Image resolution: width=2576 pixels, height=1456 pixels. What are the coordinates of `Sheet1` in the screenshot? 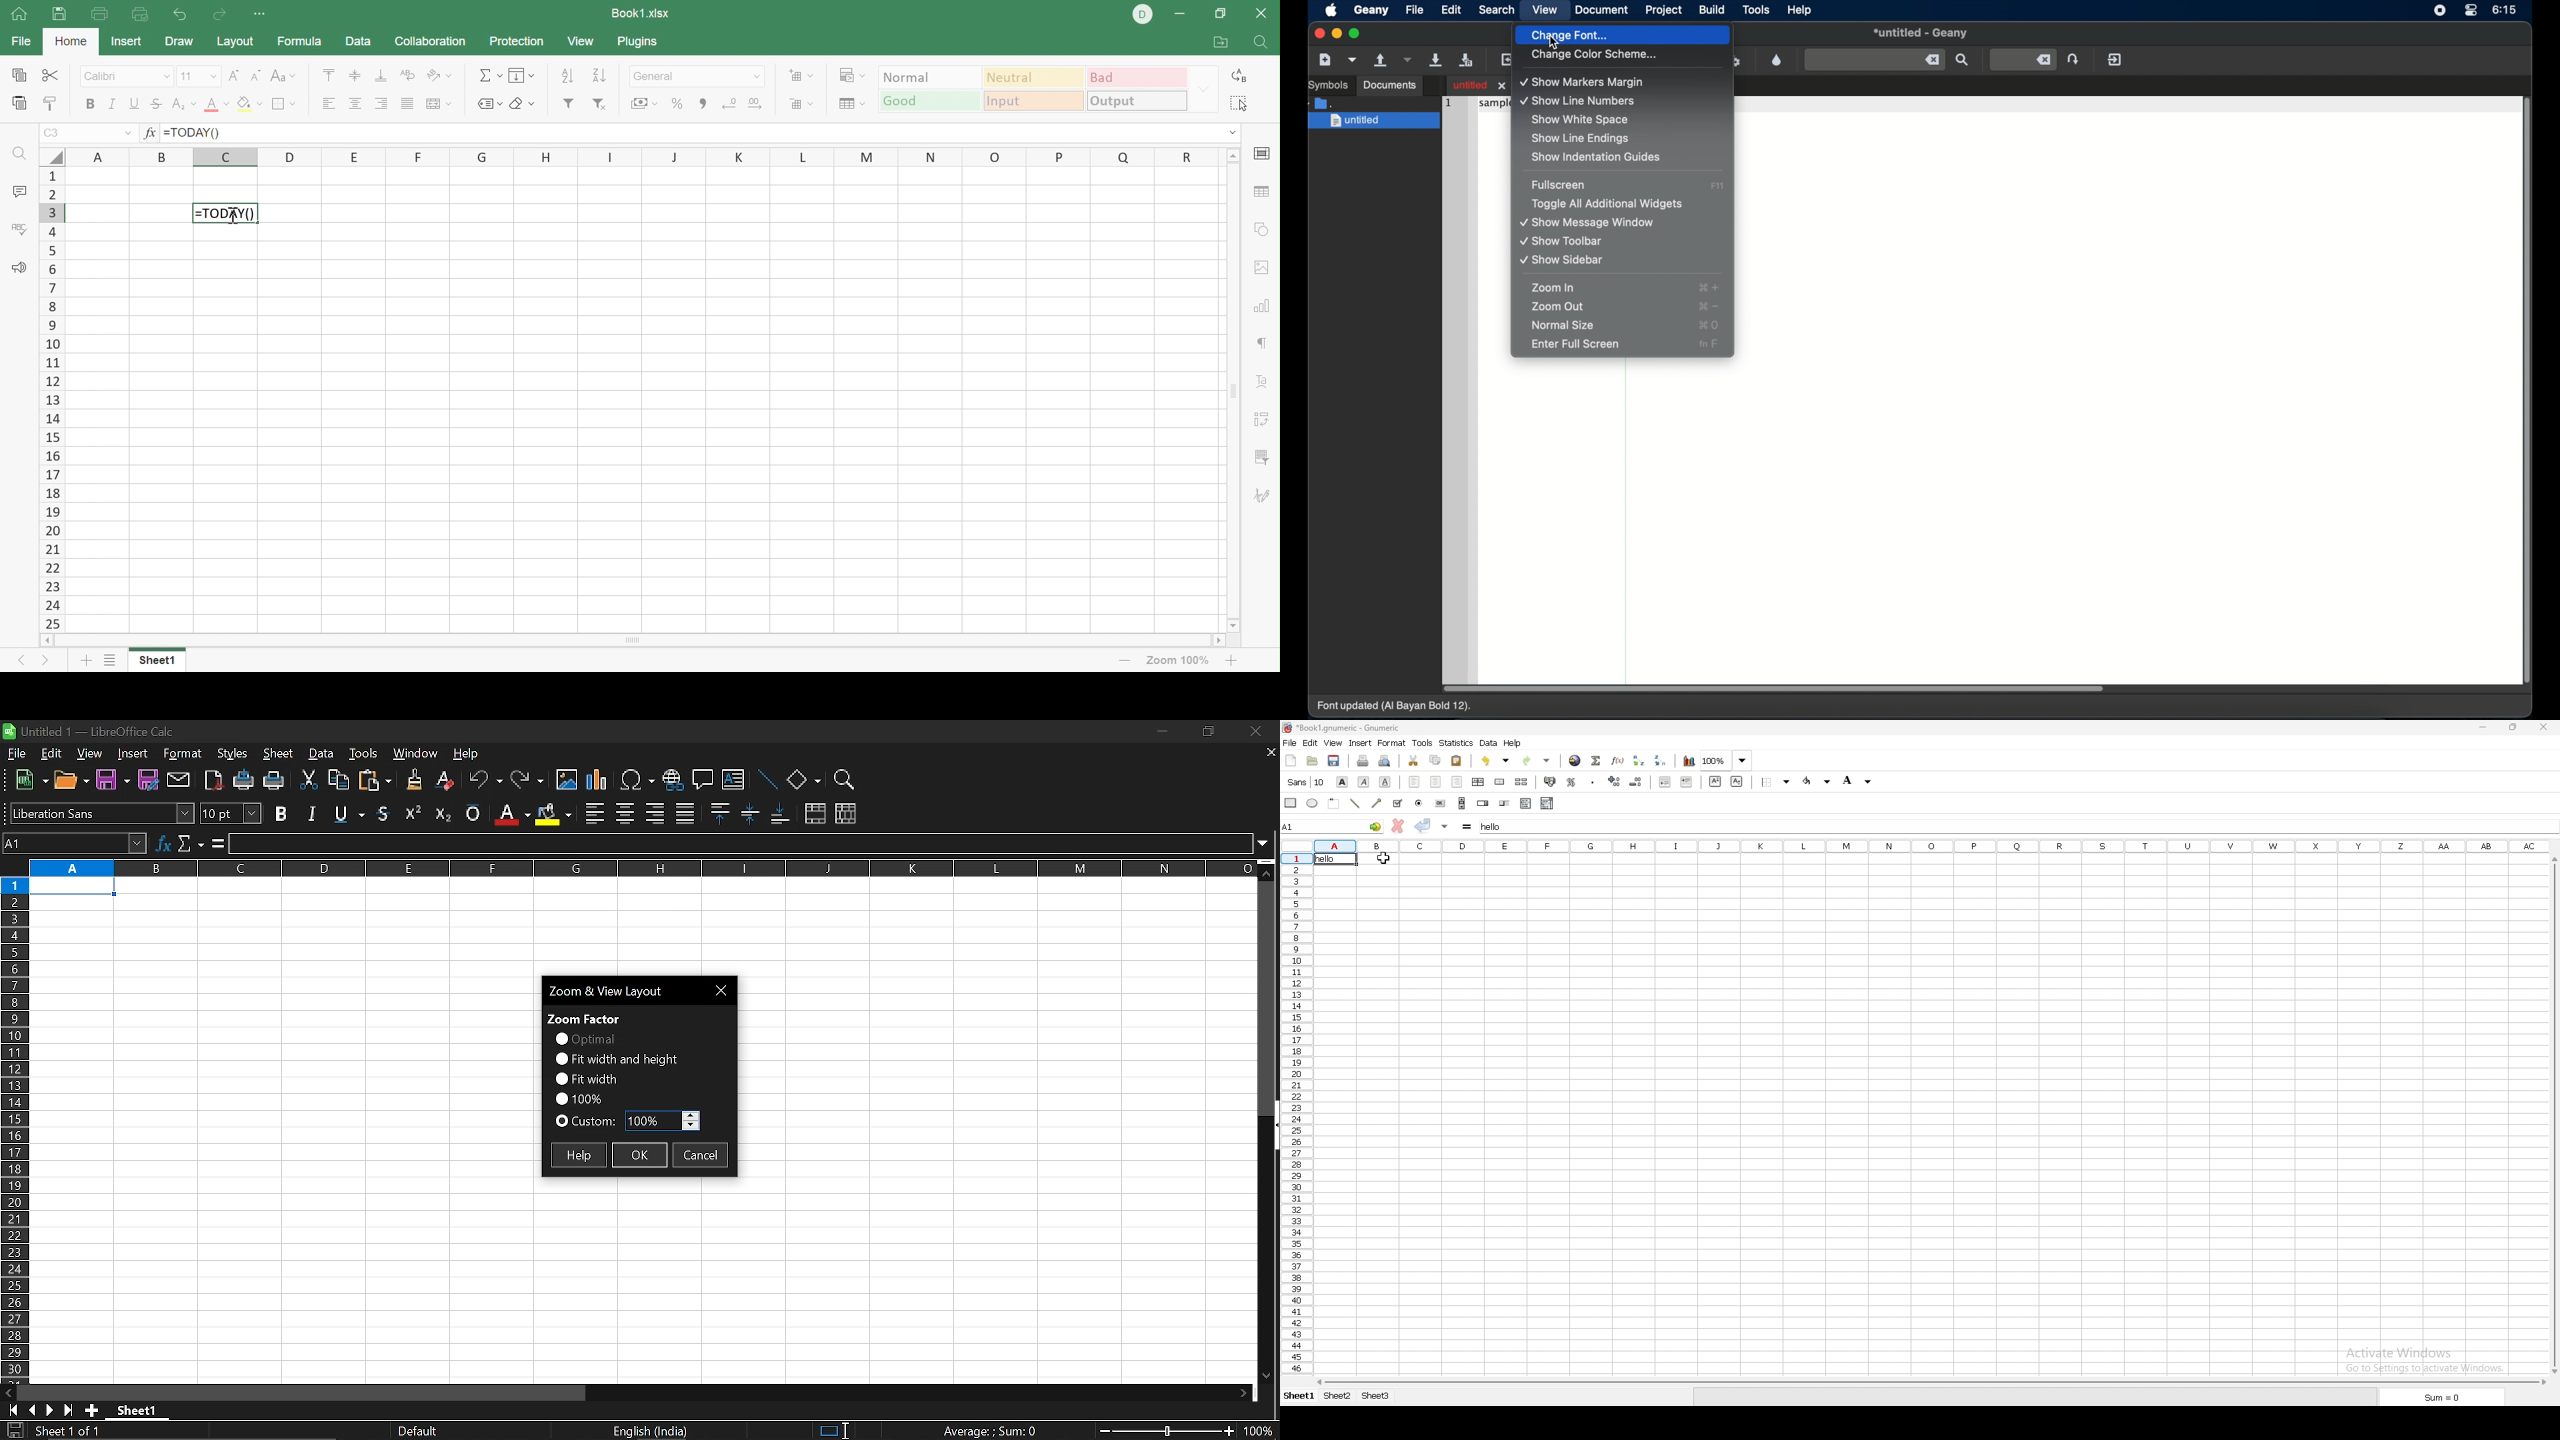 It's located at (159, 661).